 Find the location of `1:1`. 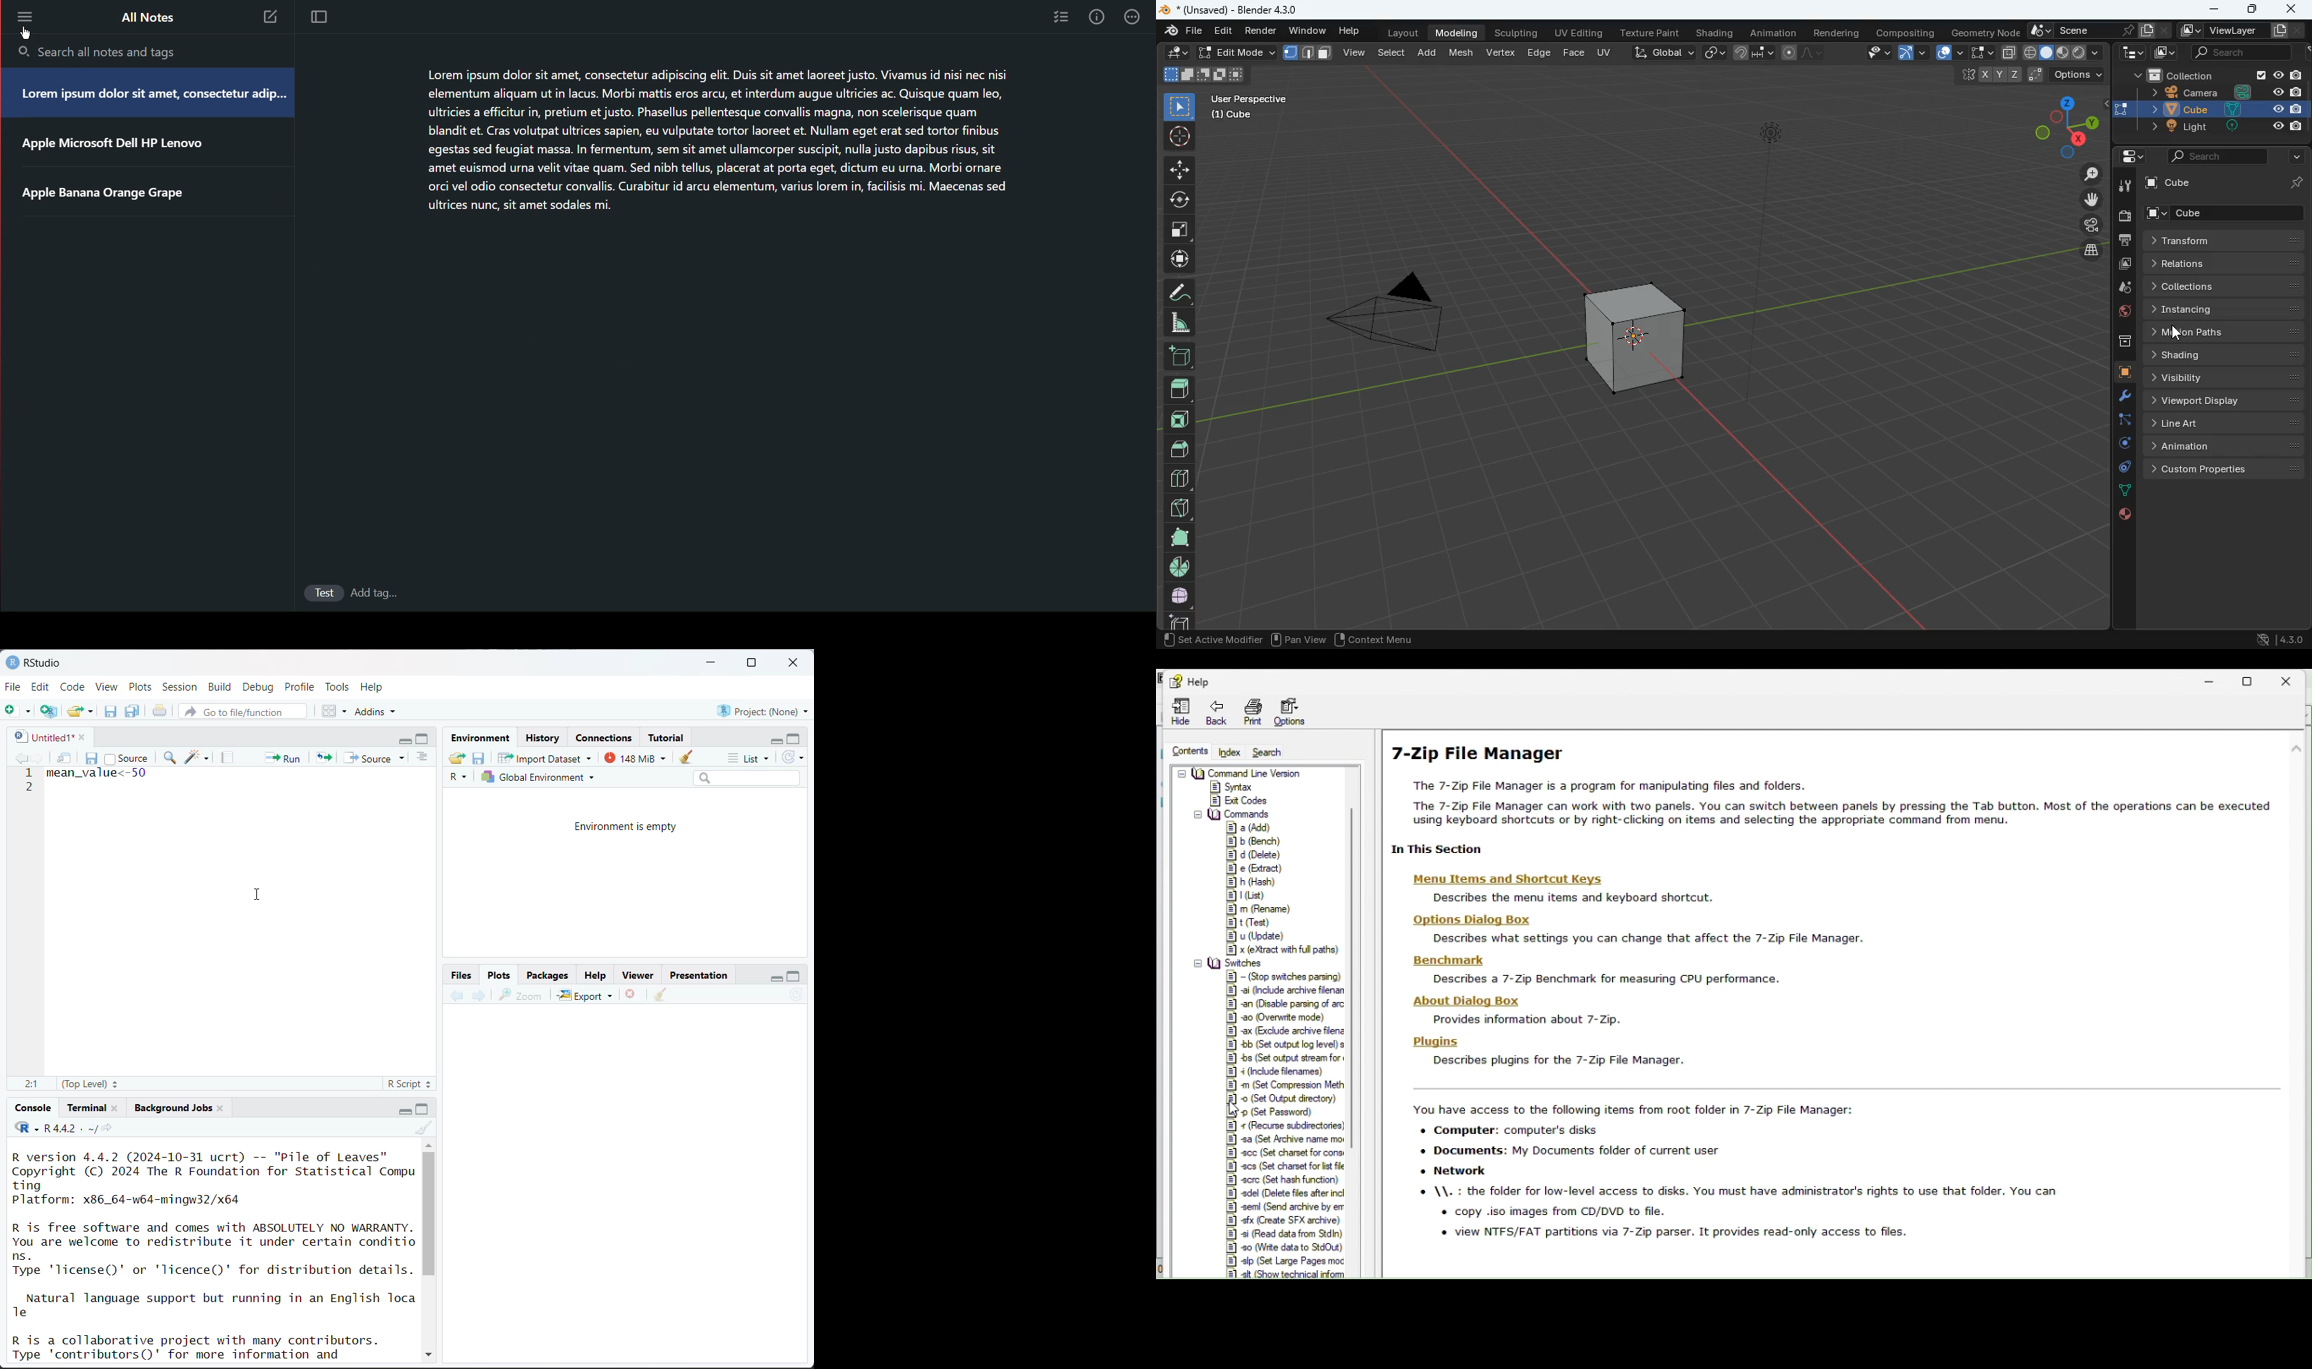

1:1 is located at coordinates (30, 1084).